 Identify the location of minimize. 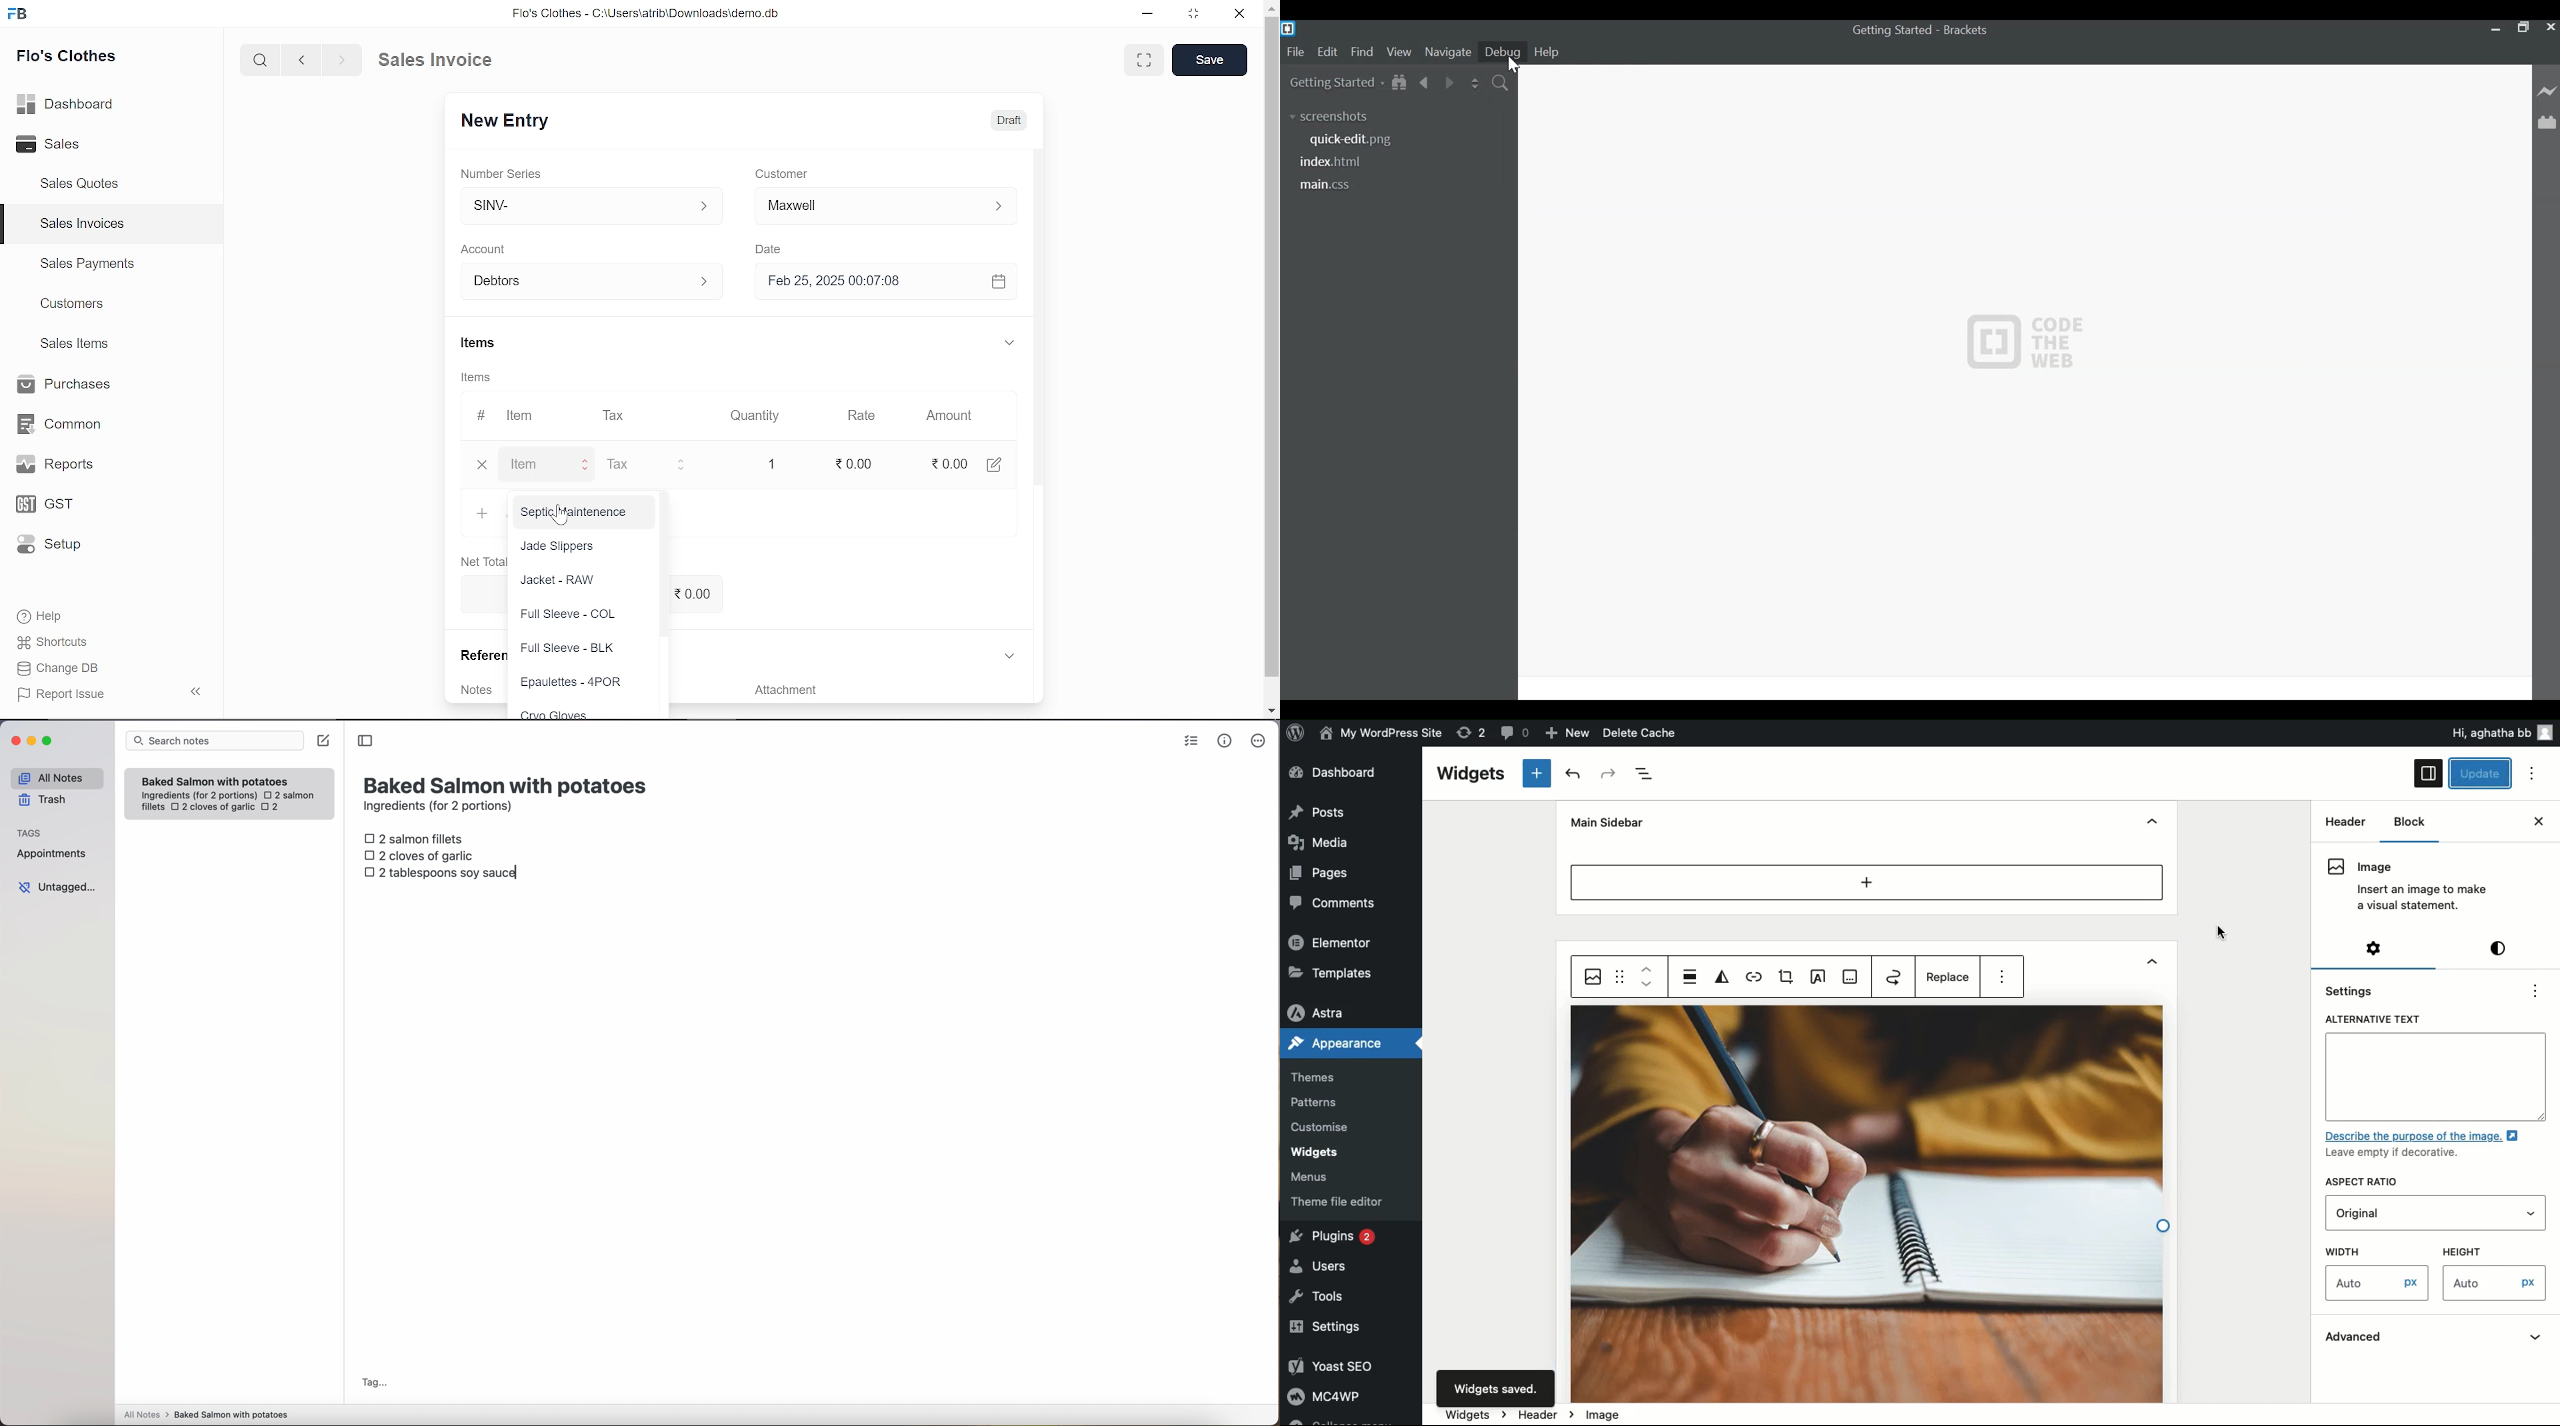
(1150, 16).